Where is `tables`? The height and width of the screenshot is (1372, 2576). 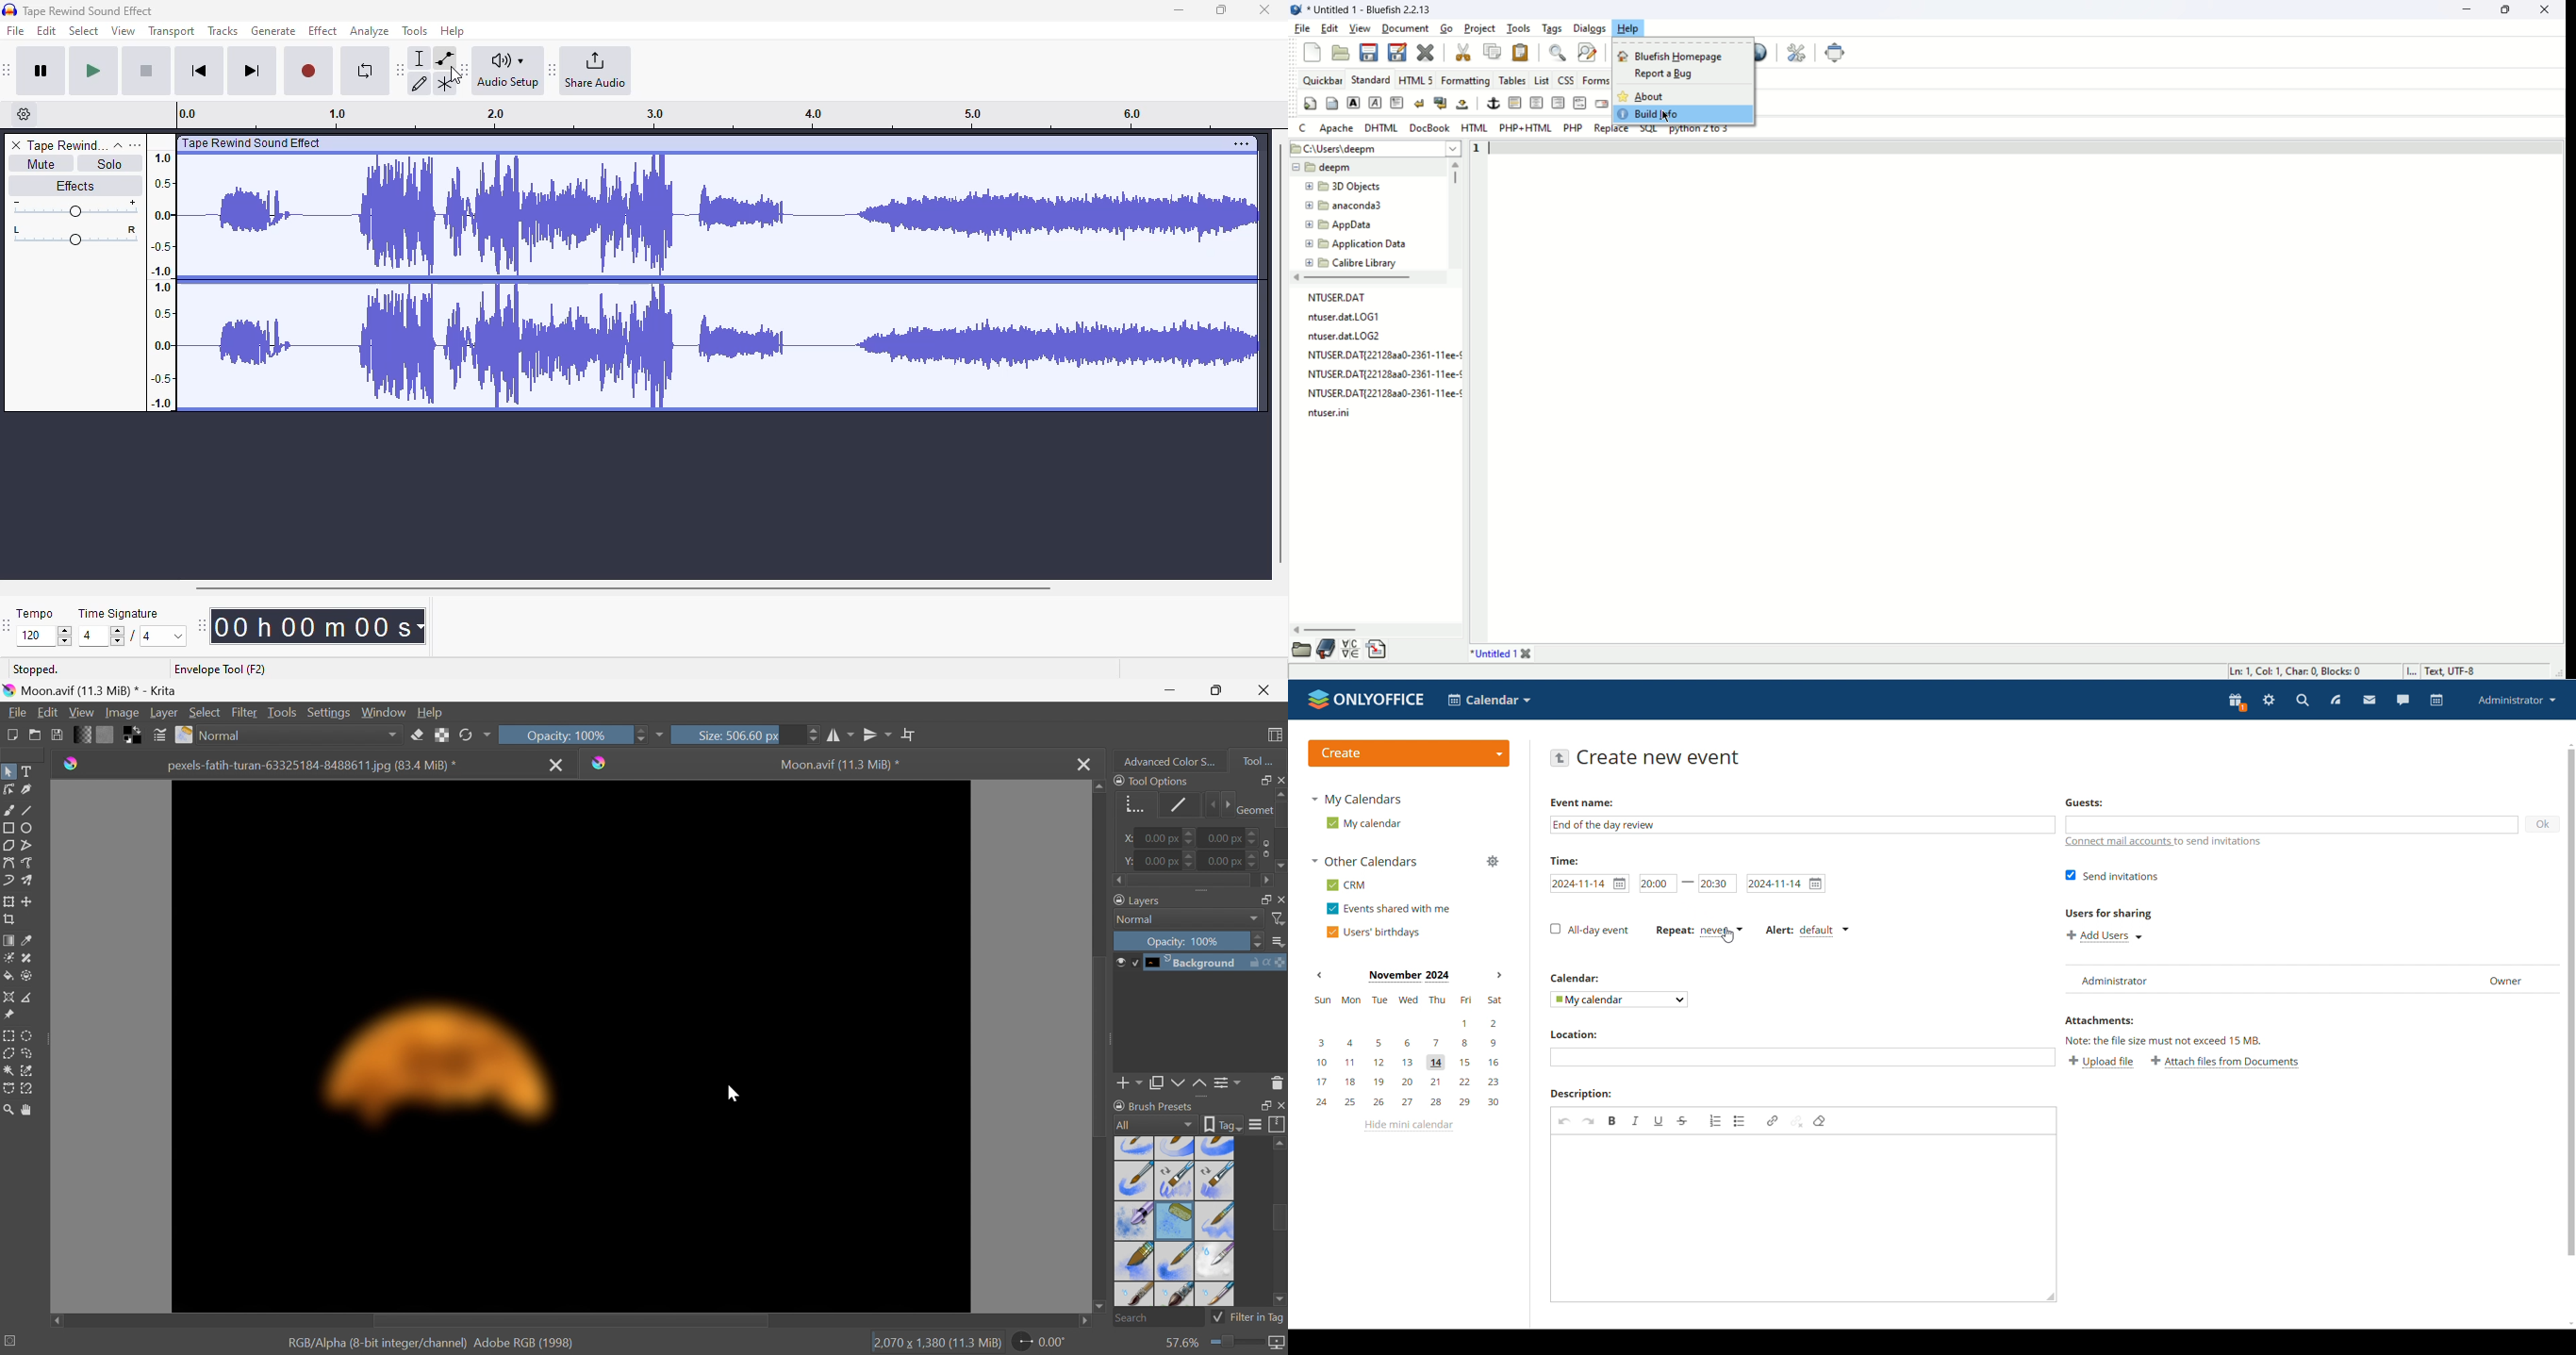
tables is located at coordinates (1510, 81).